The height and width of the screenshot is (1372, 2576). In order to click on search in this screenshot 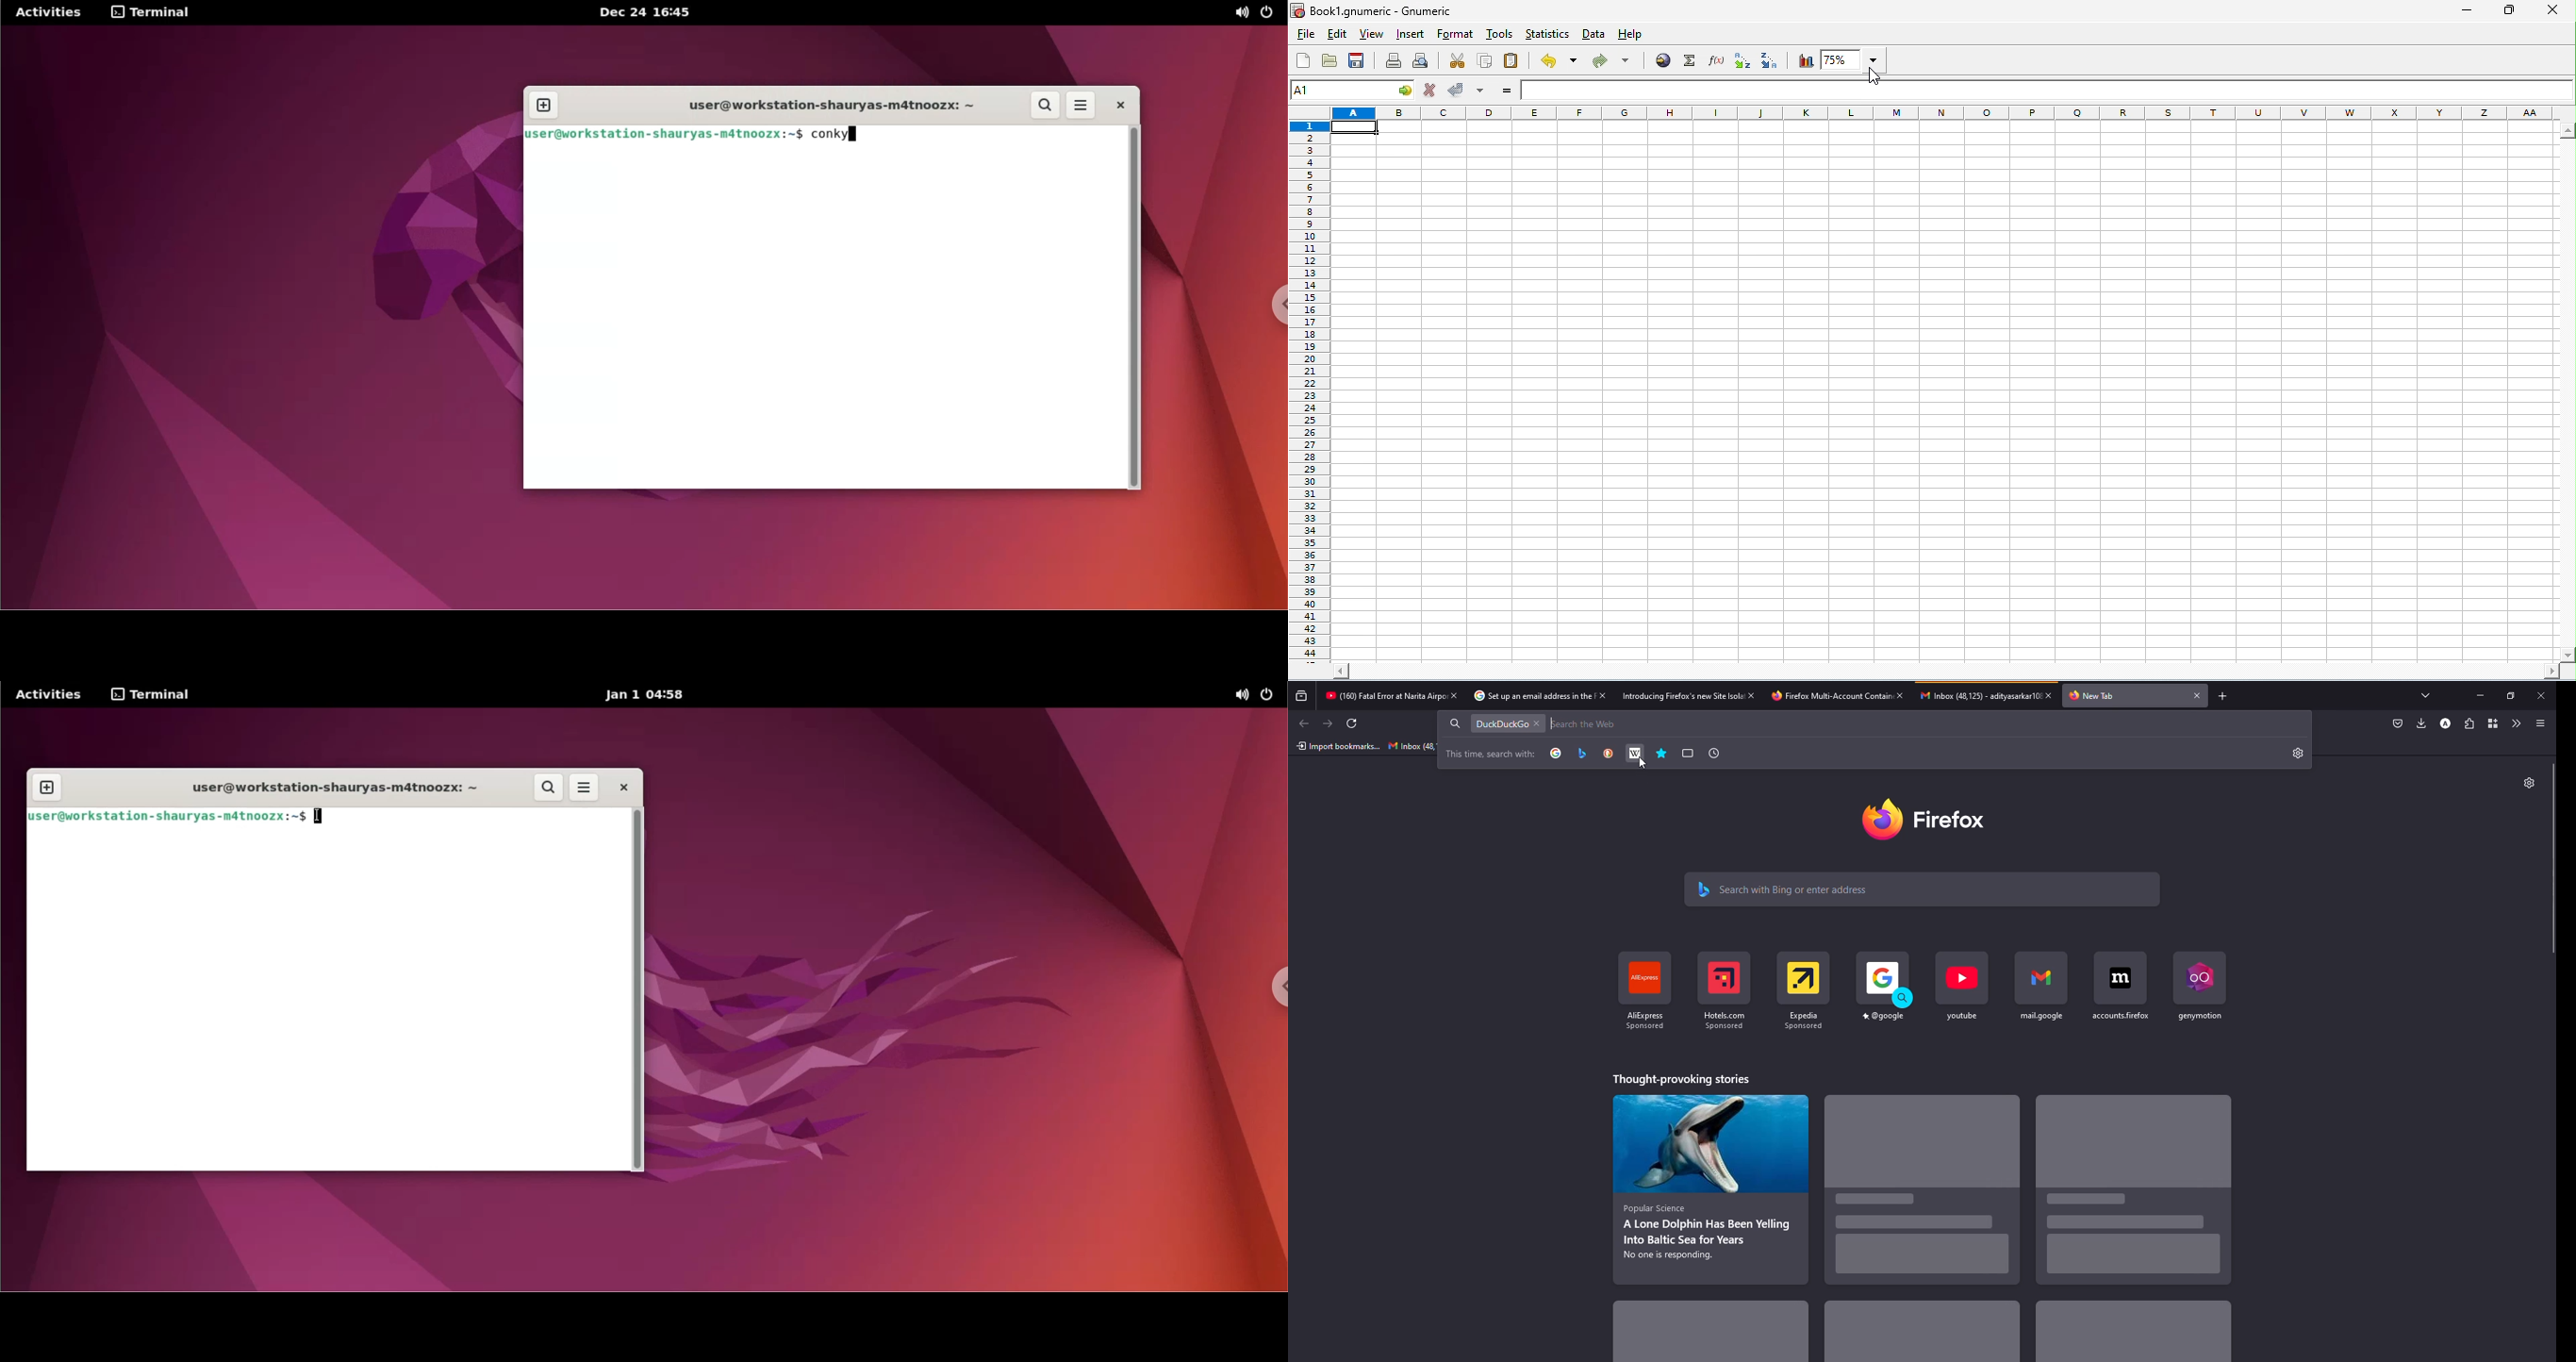, I will do `click(549, 788)`.